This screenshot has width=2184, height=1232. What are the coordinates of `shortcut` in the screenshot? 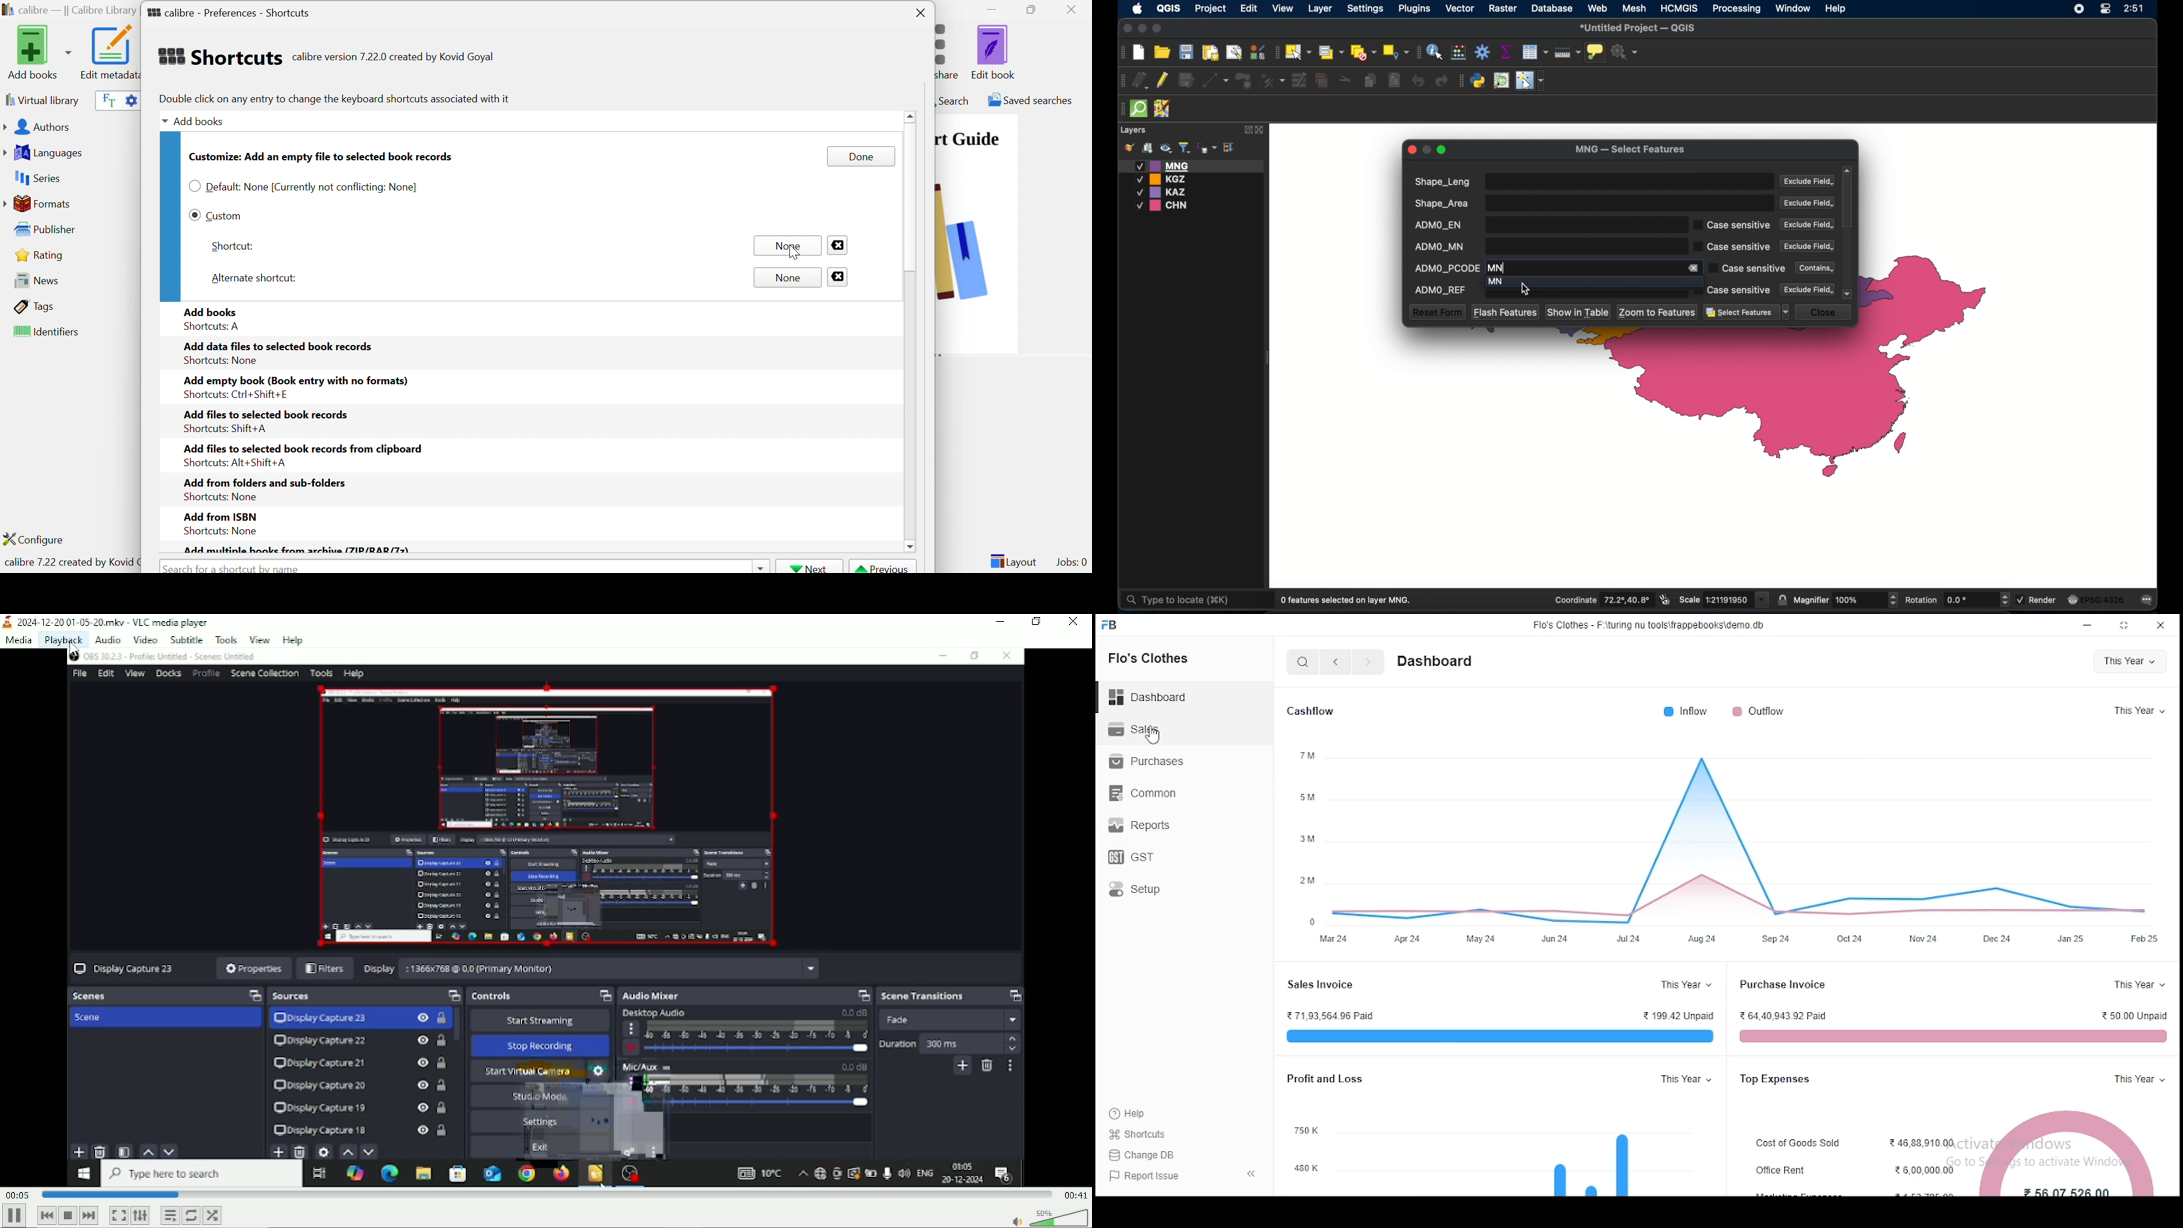 It's located at (1142, 1135).